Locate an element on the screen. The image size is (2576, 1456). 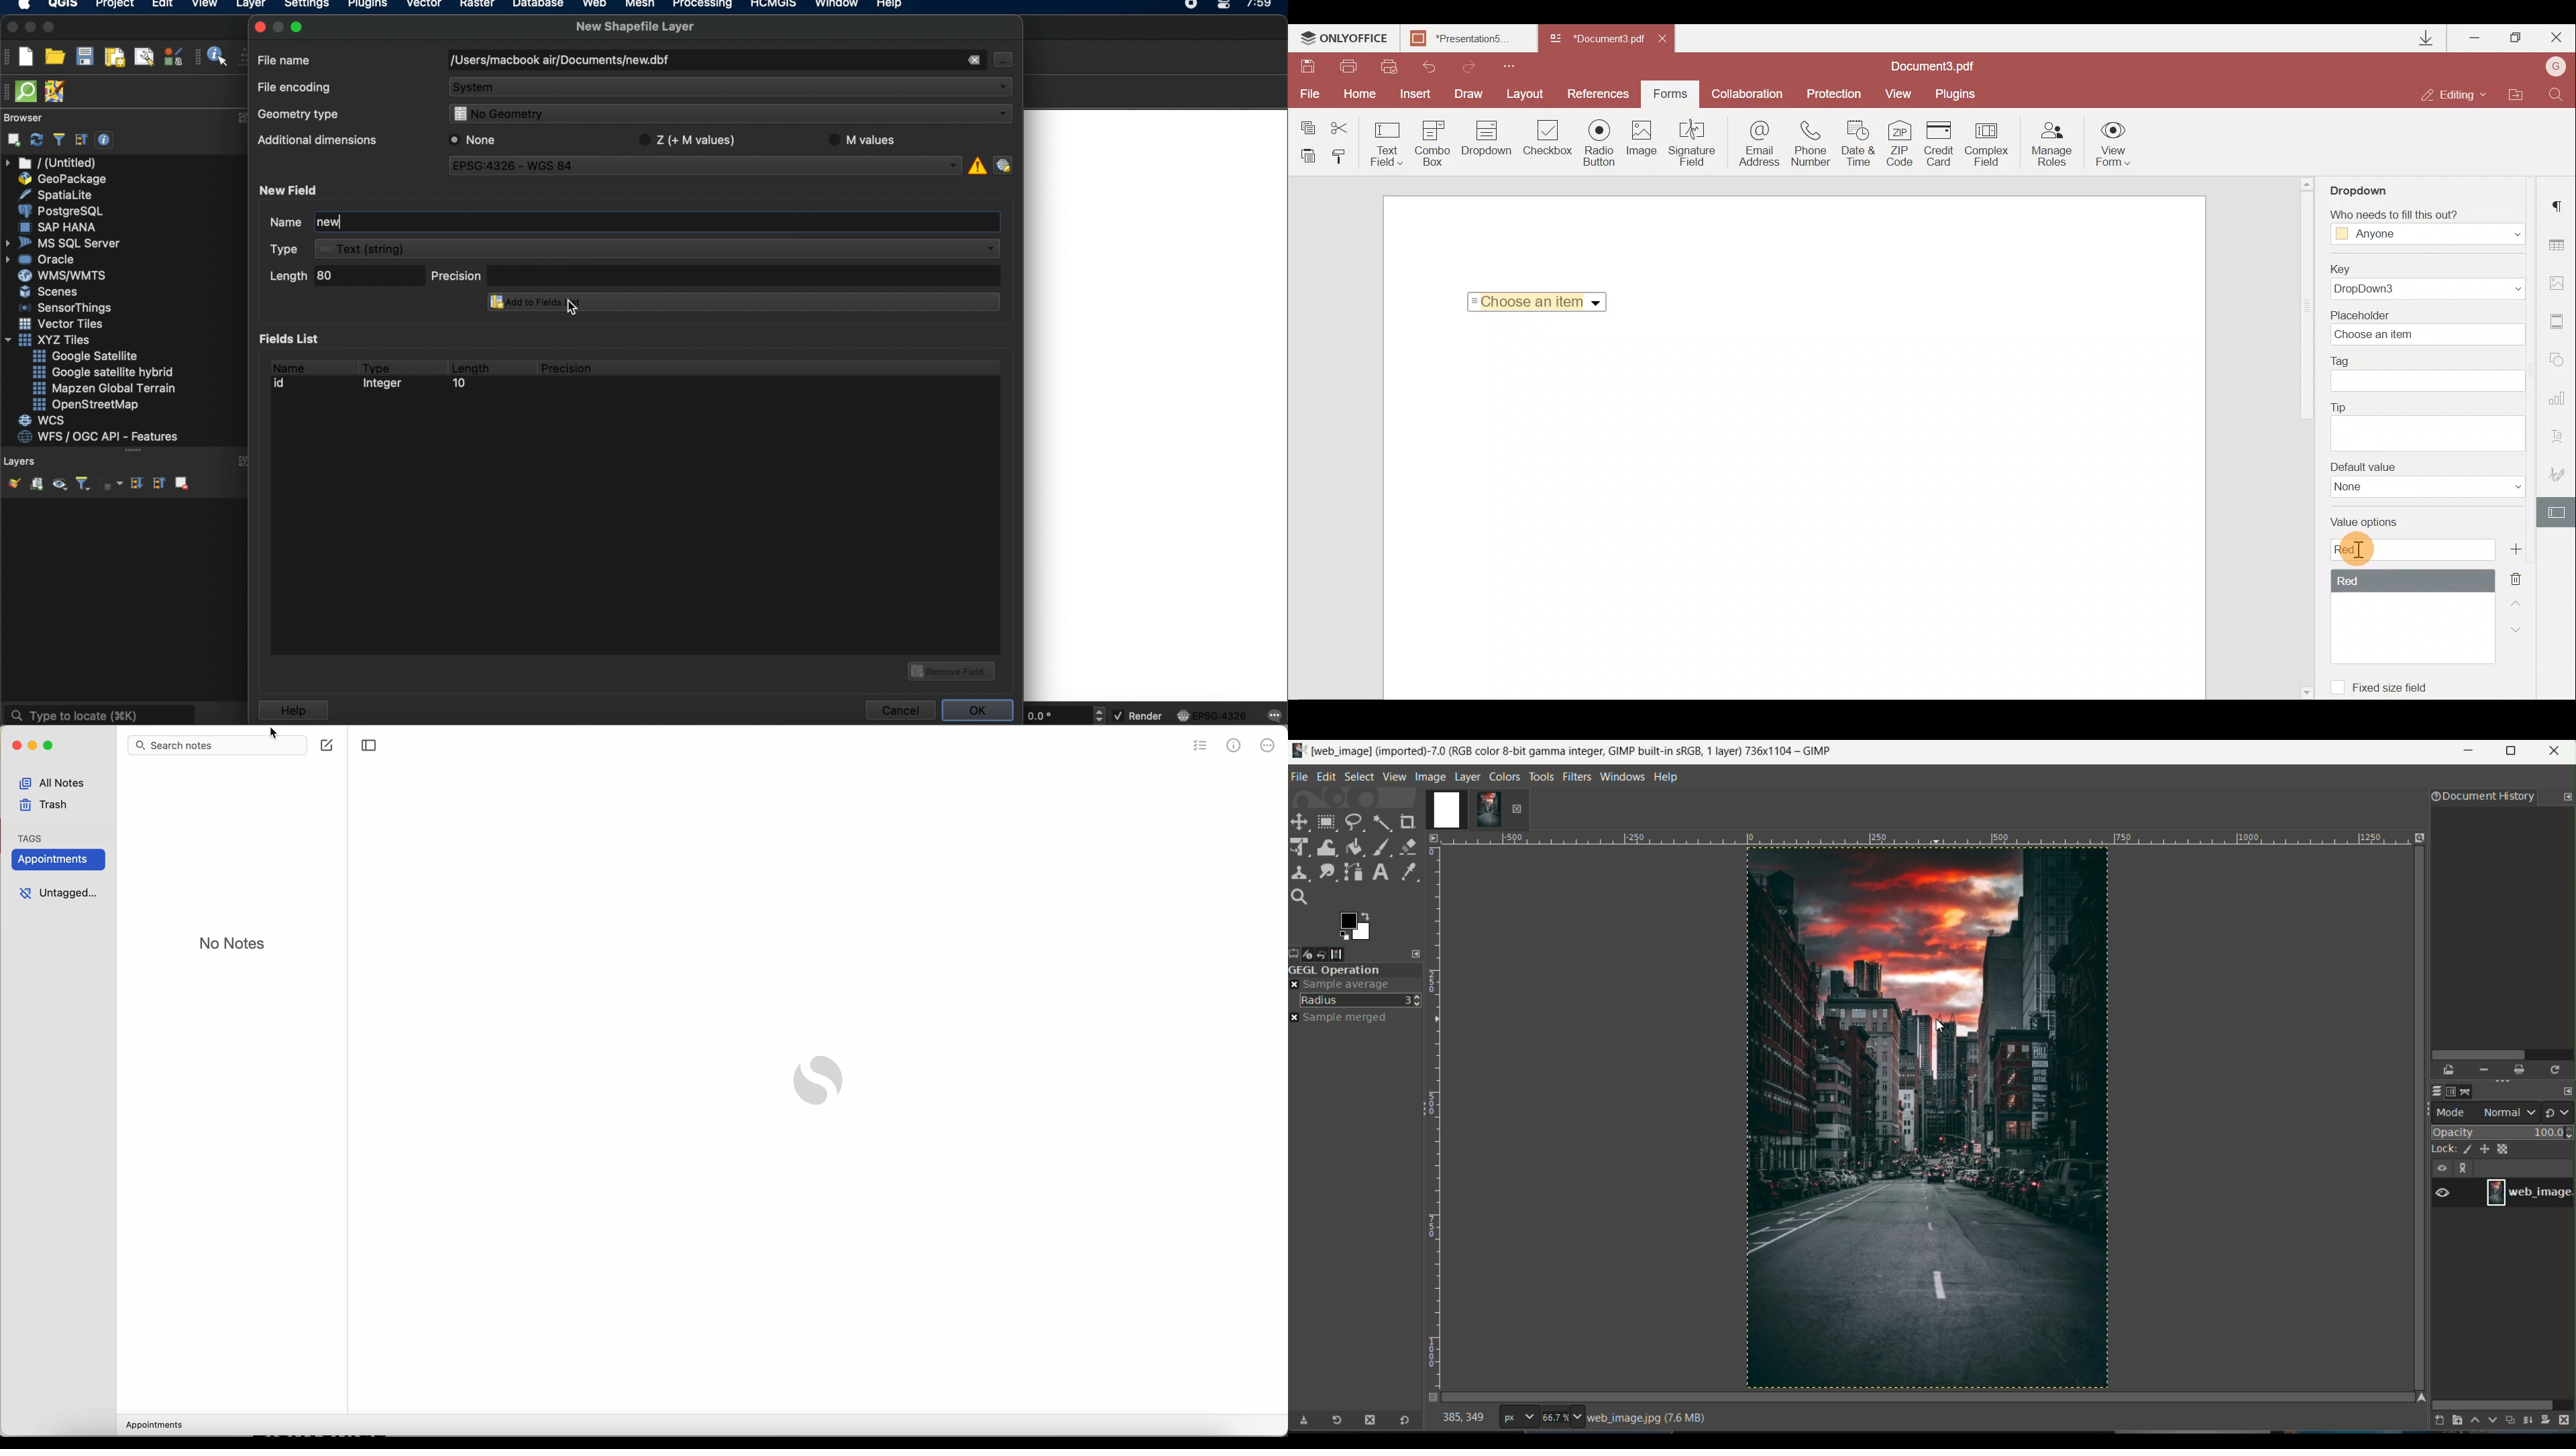
cursor is located at coordinates (277, 733).